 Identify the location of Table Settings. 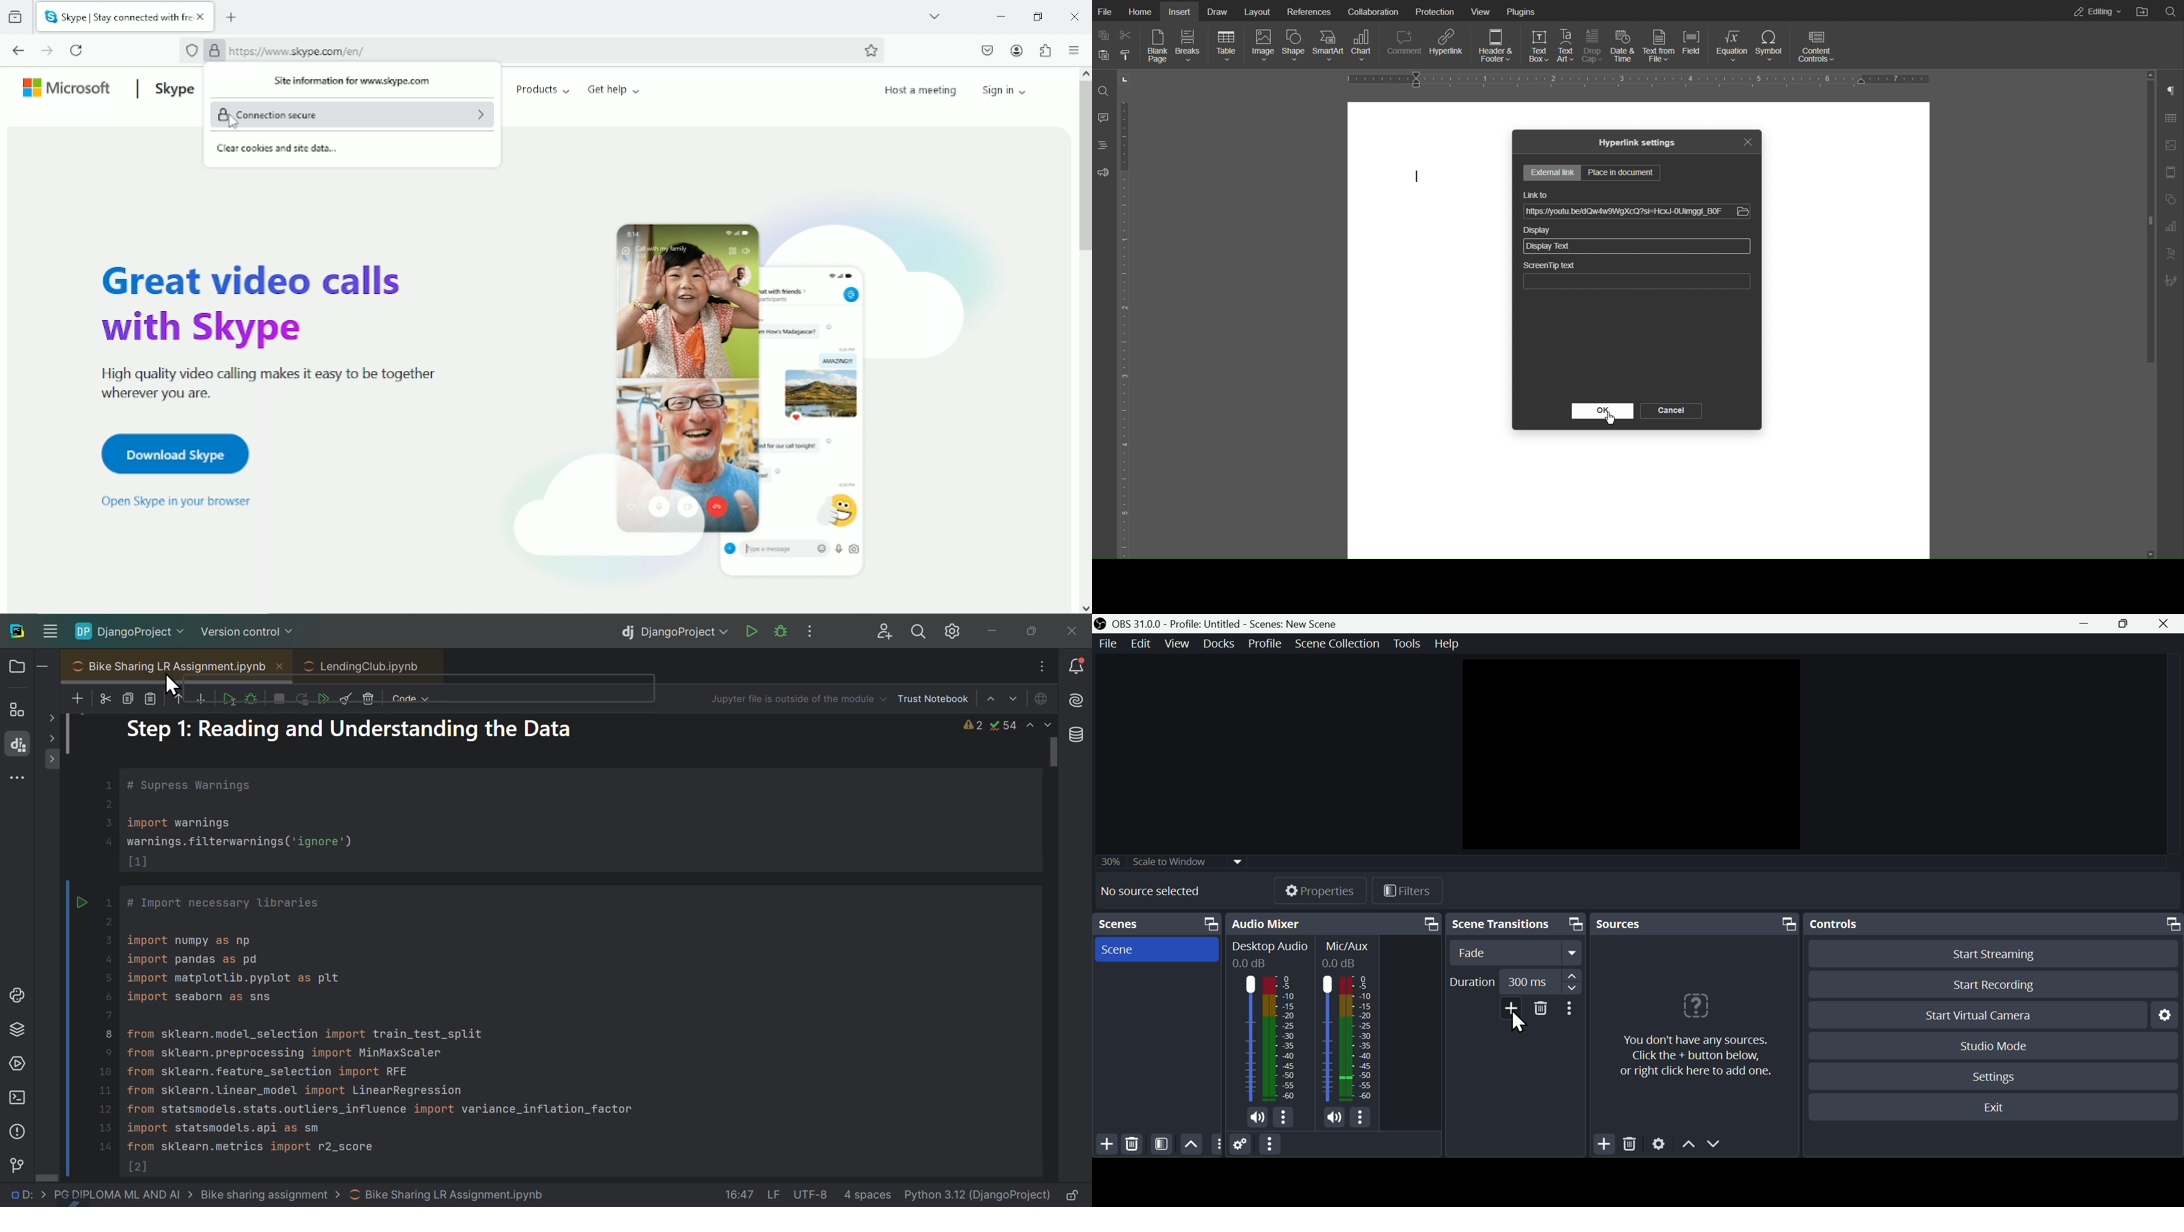
(2170, 117).